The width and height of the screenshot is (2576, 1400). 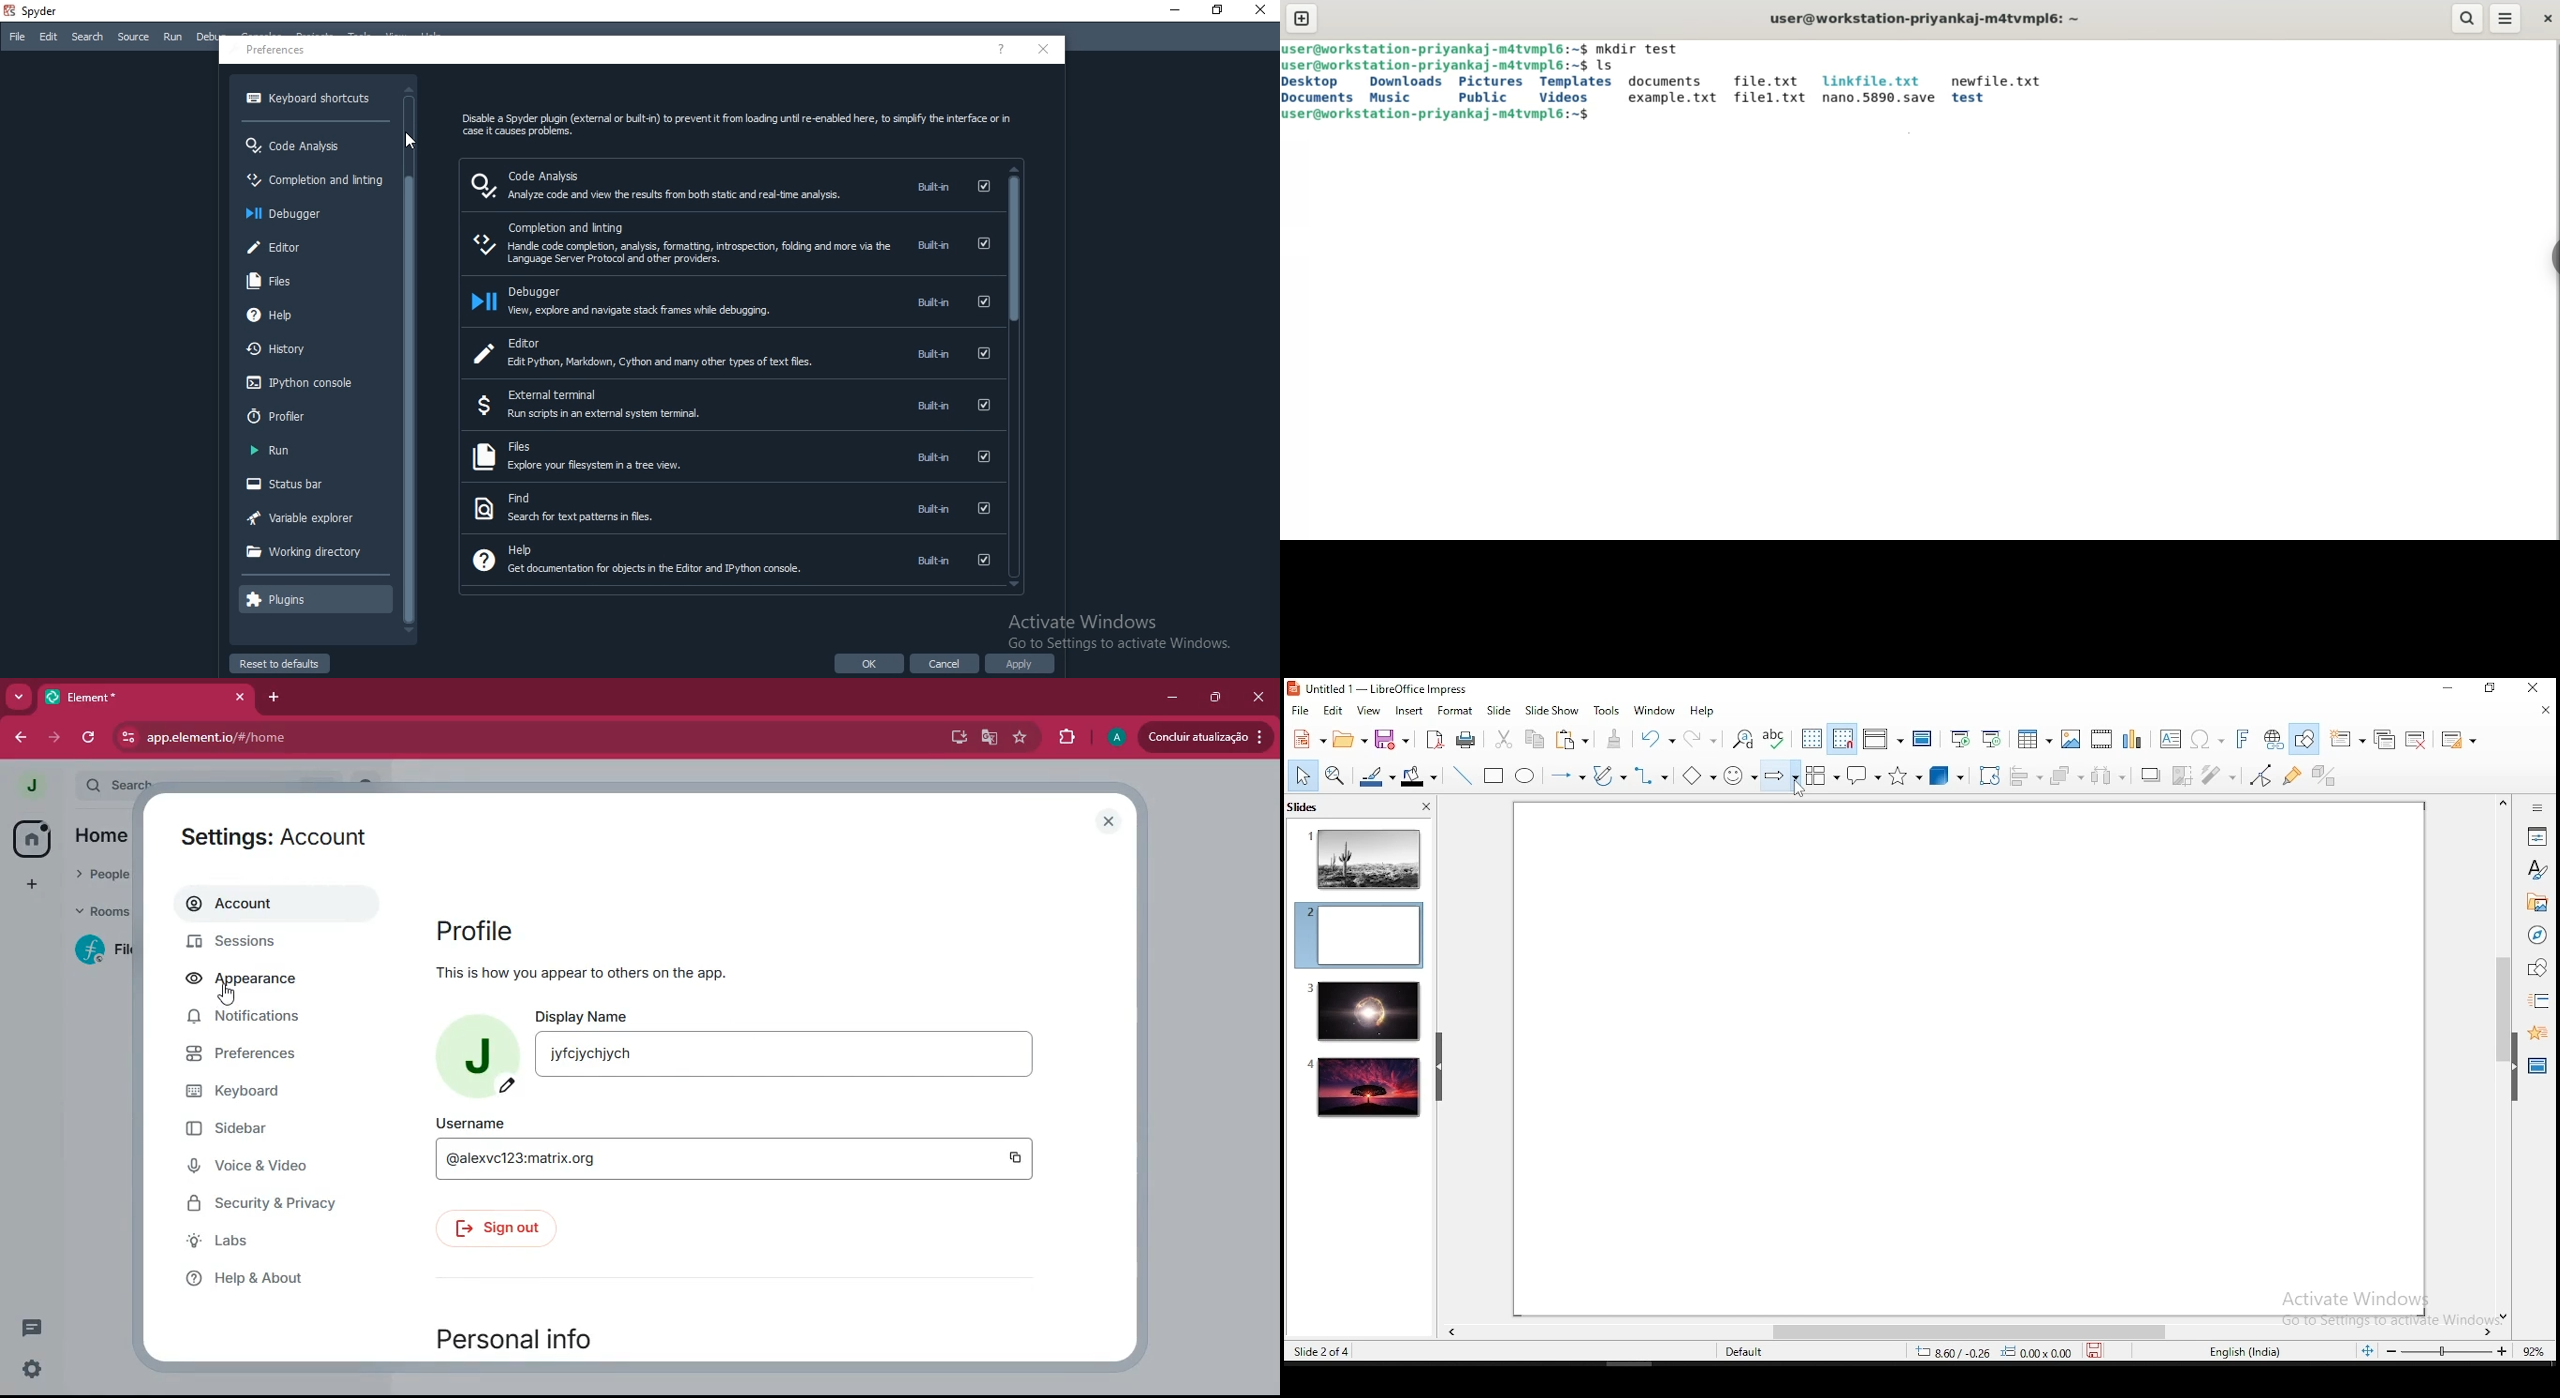 I want to click on slide 2 of 4, so click(x=1324, y=1352).